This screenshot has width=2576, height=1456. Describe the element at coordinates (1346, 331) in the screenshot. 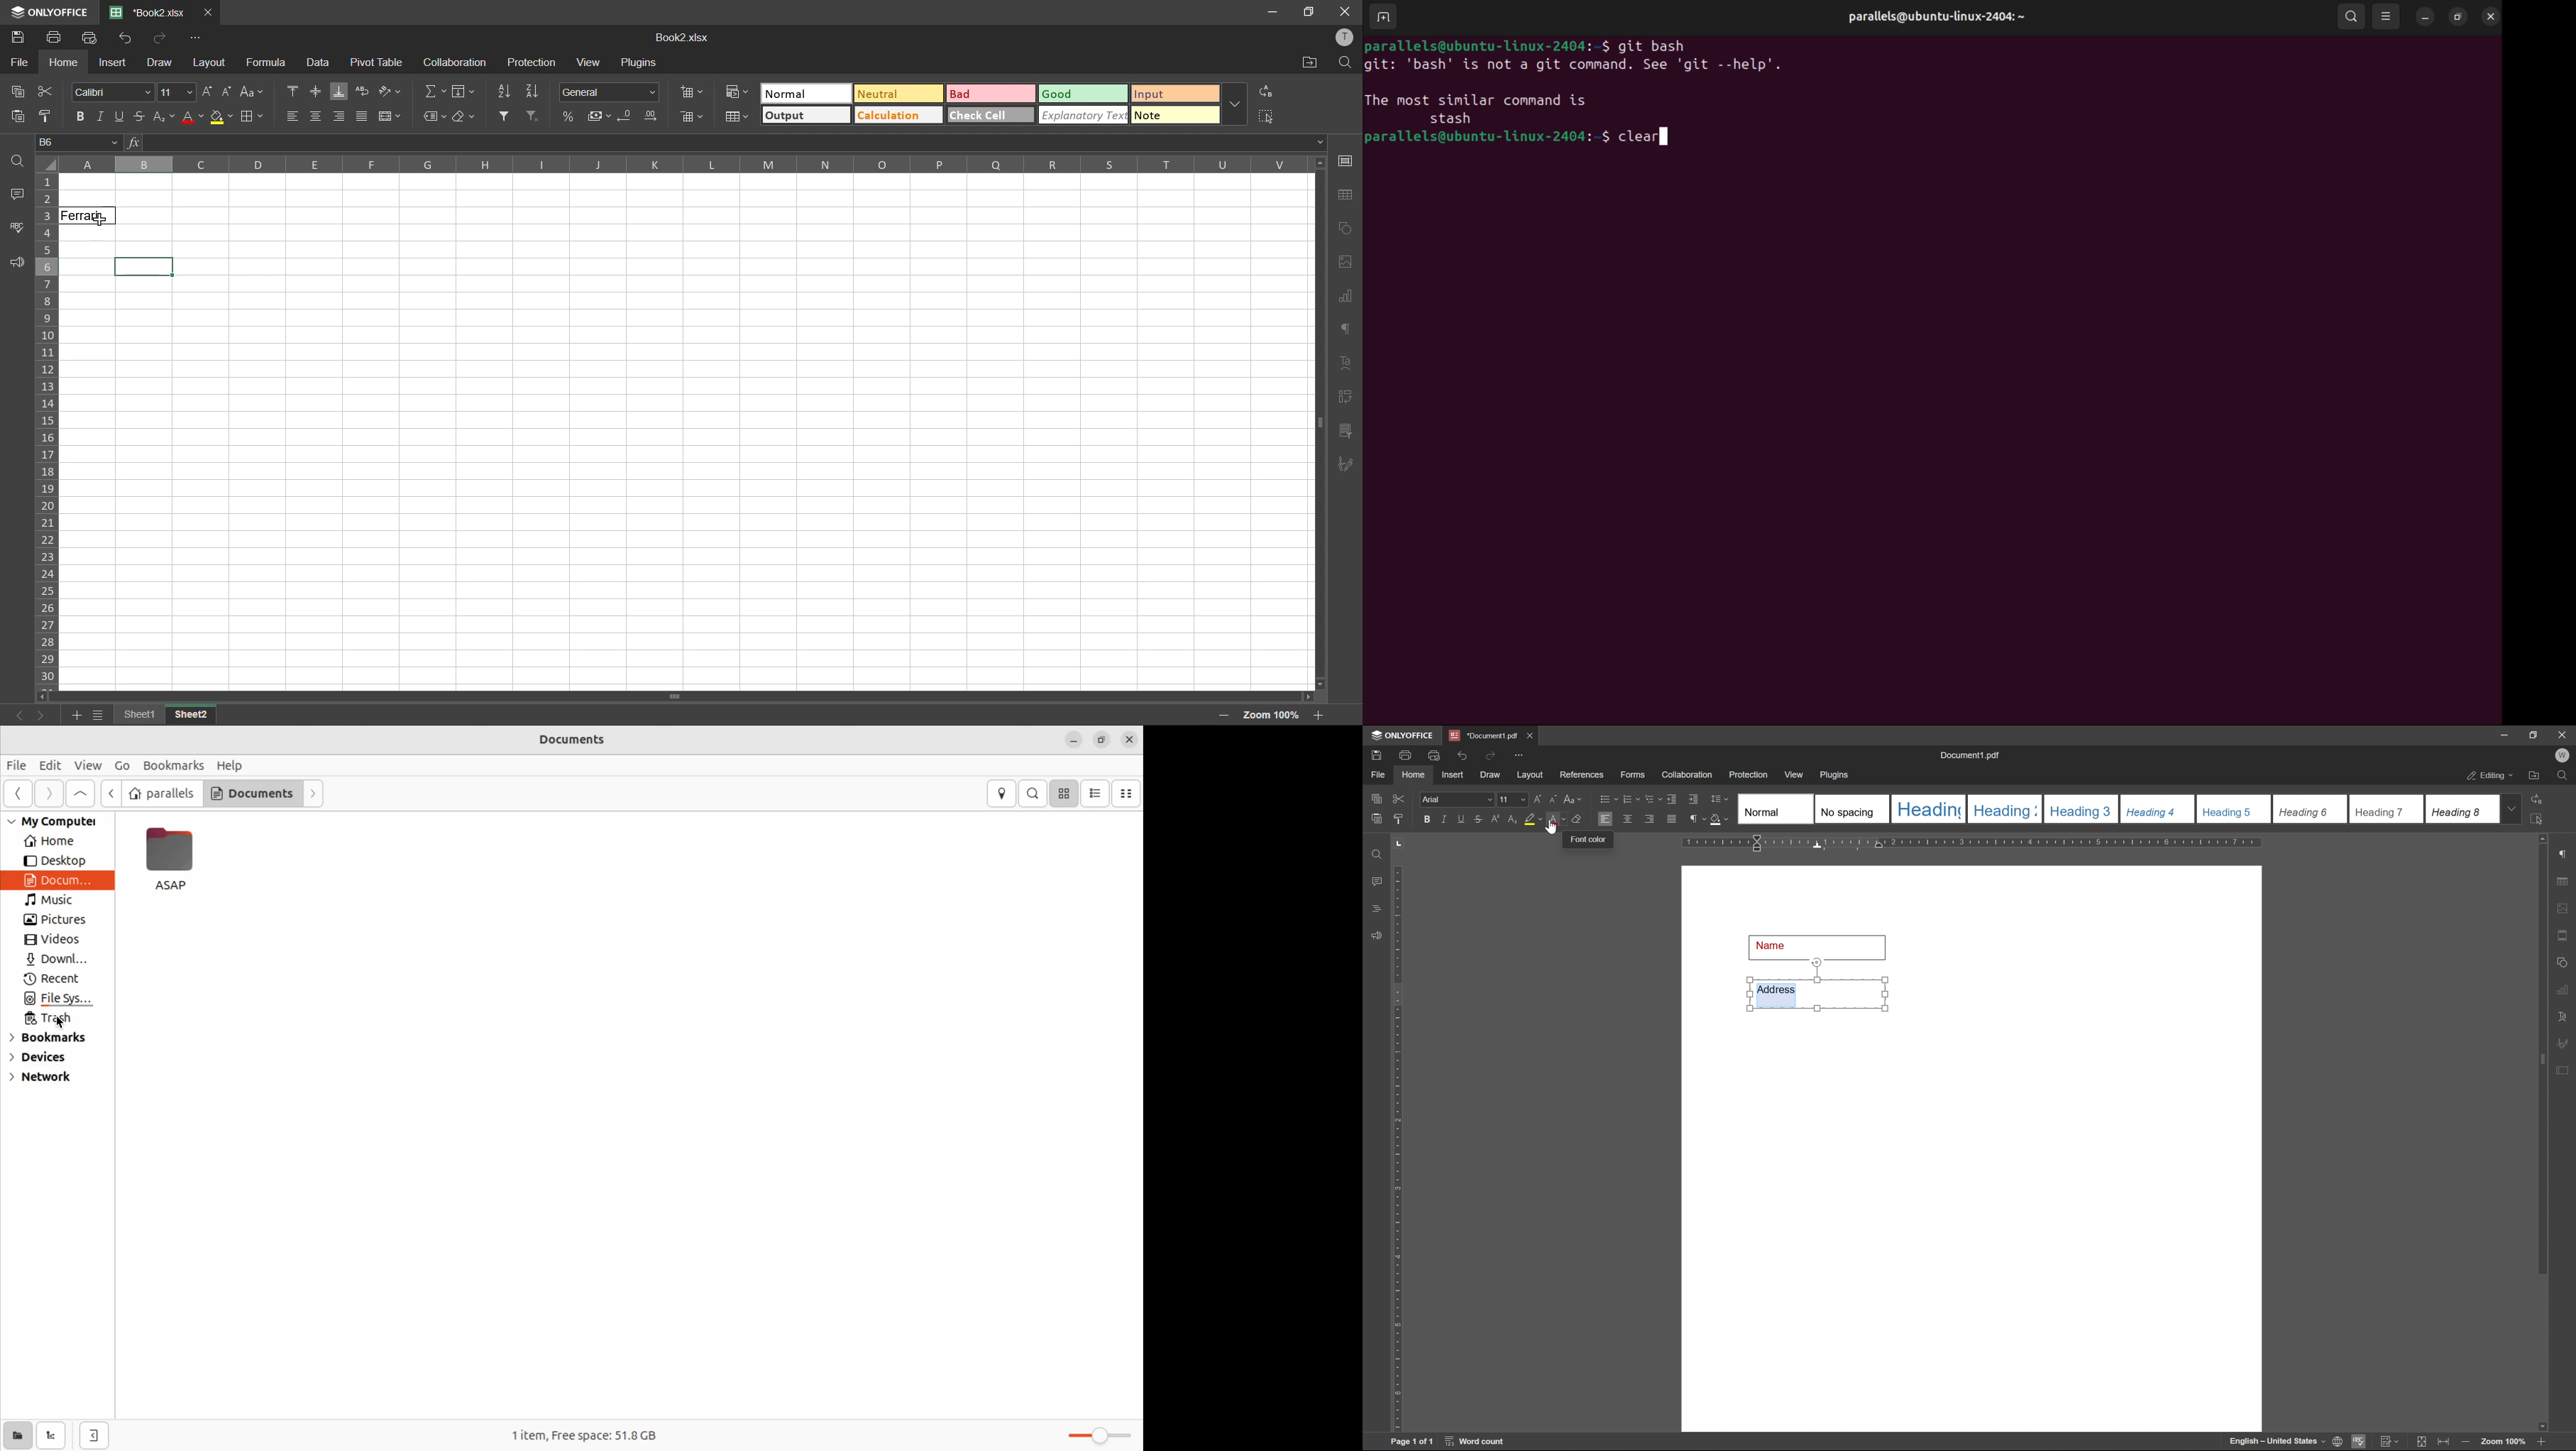

I see `paragraph` at that location.